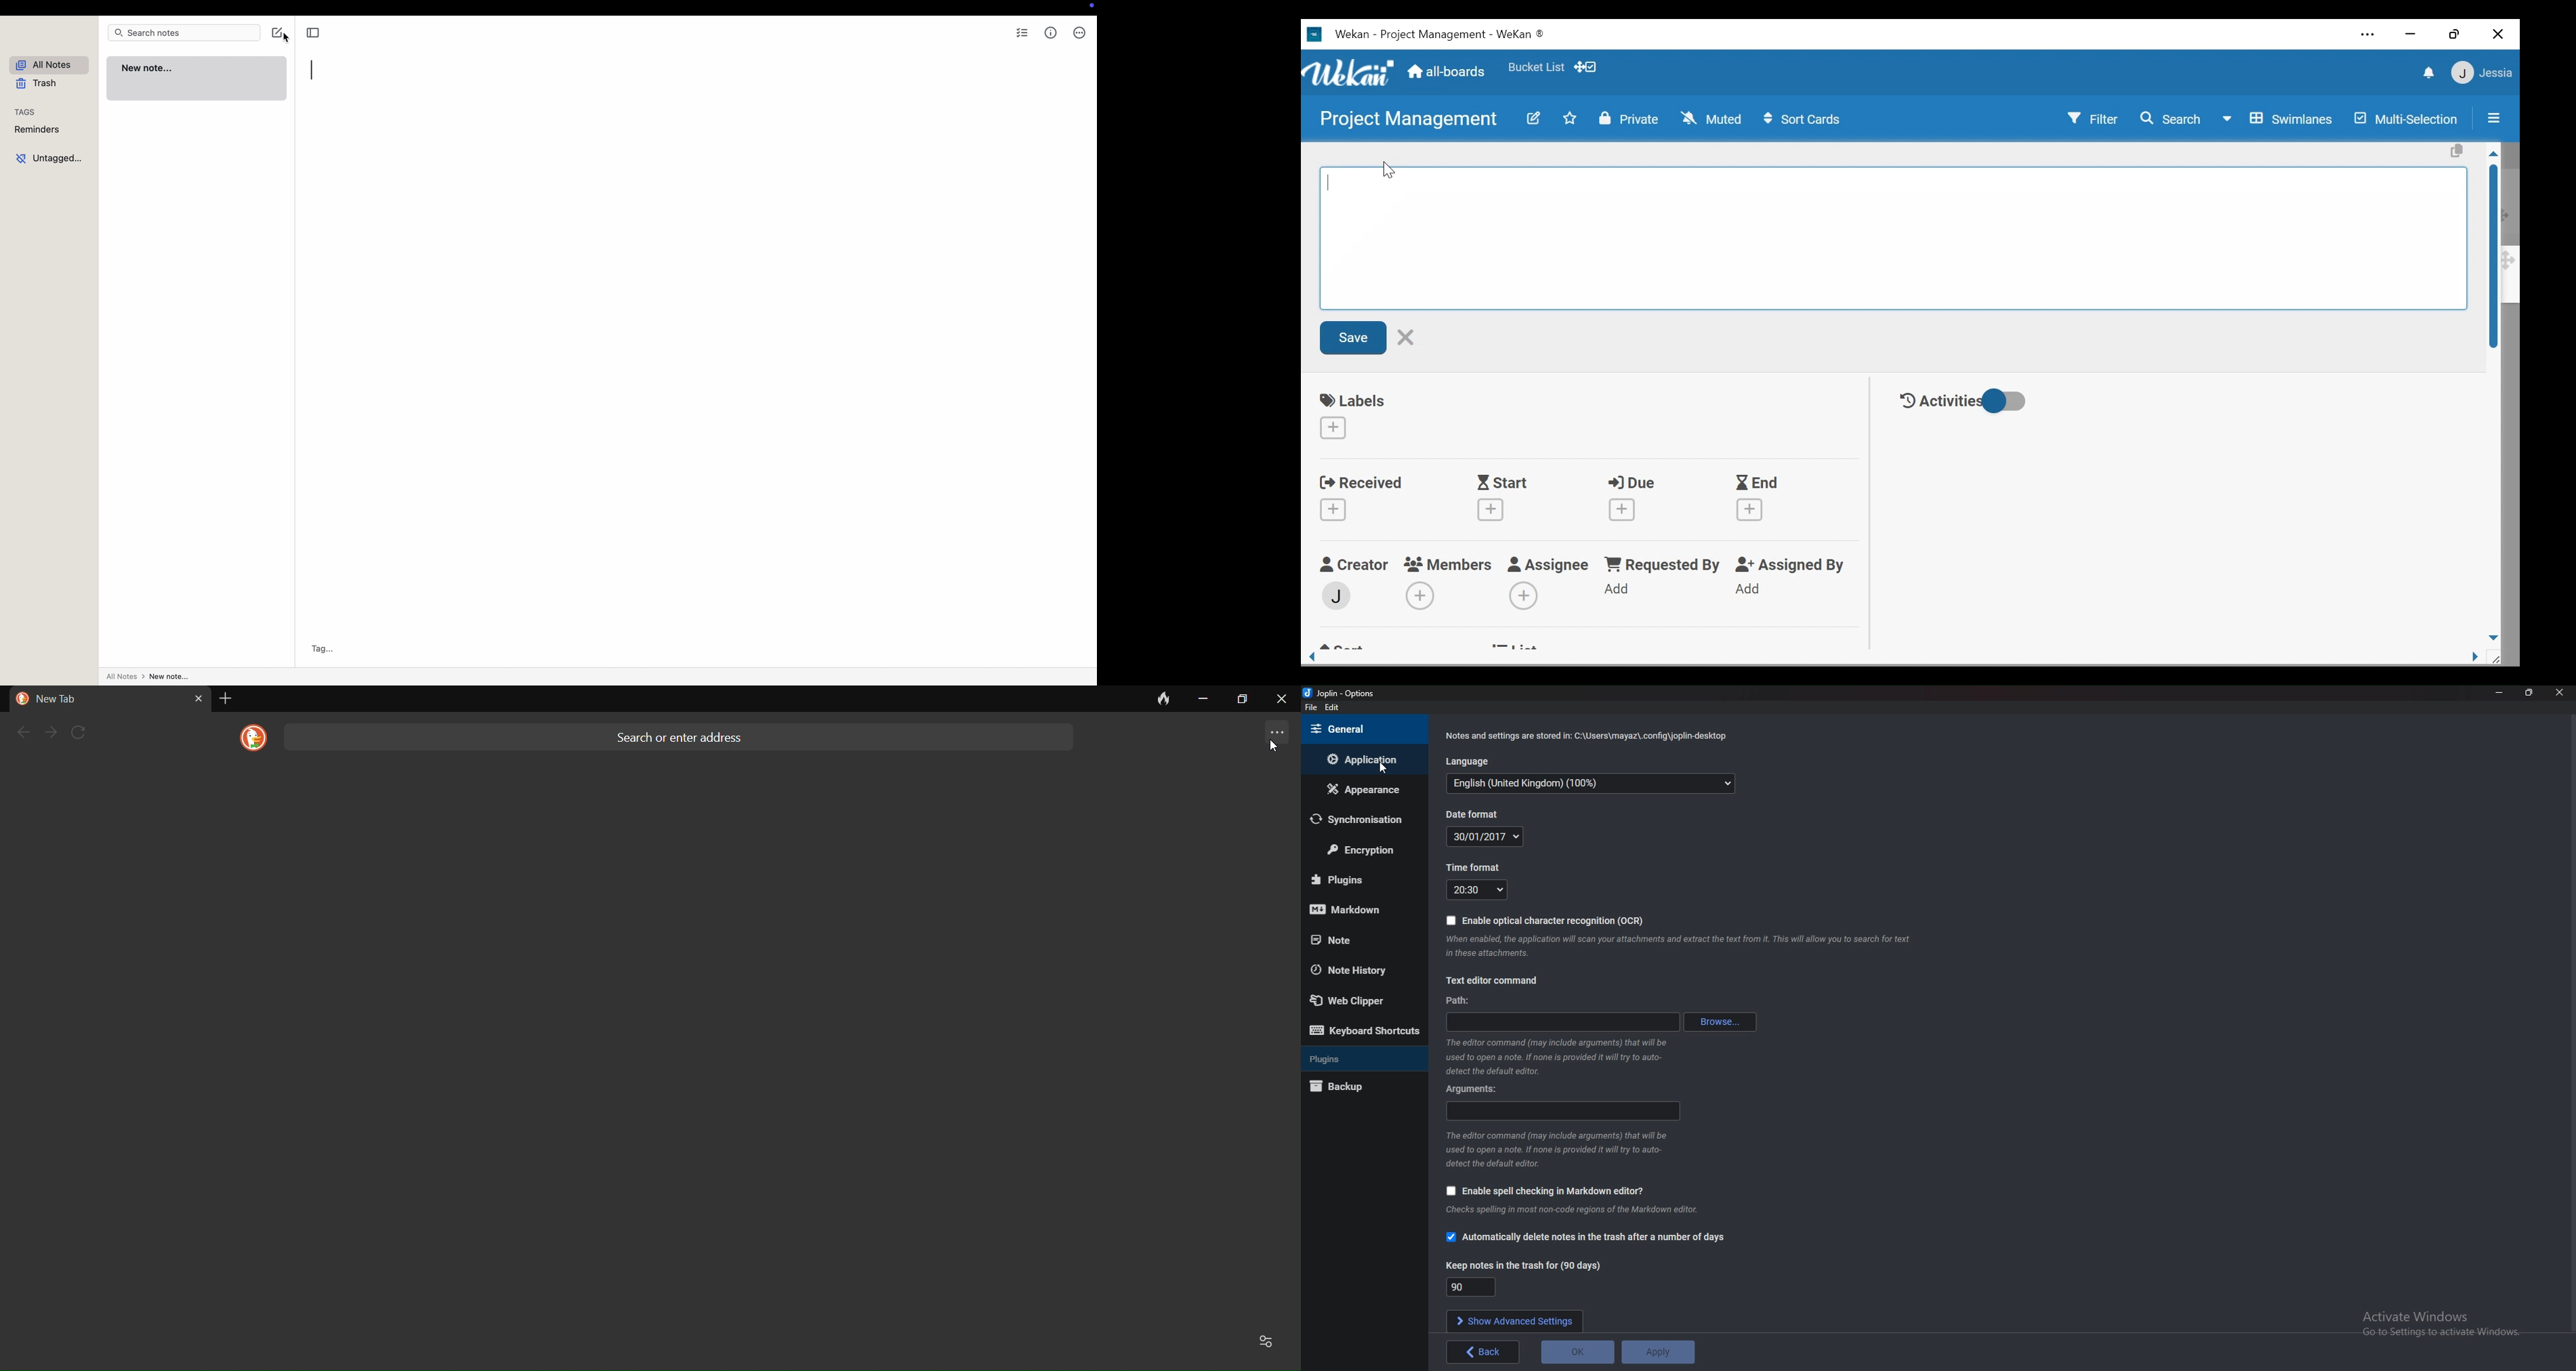 This screenshot has width=2576, height=1372. Describe the element at coordinates (1577, 1352) in the screenshot. I see `O K` at that location.